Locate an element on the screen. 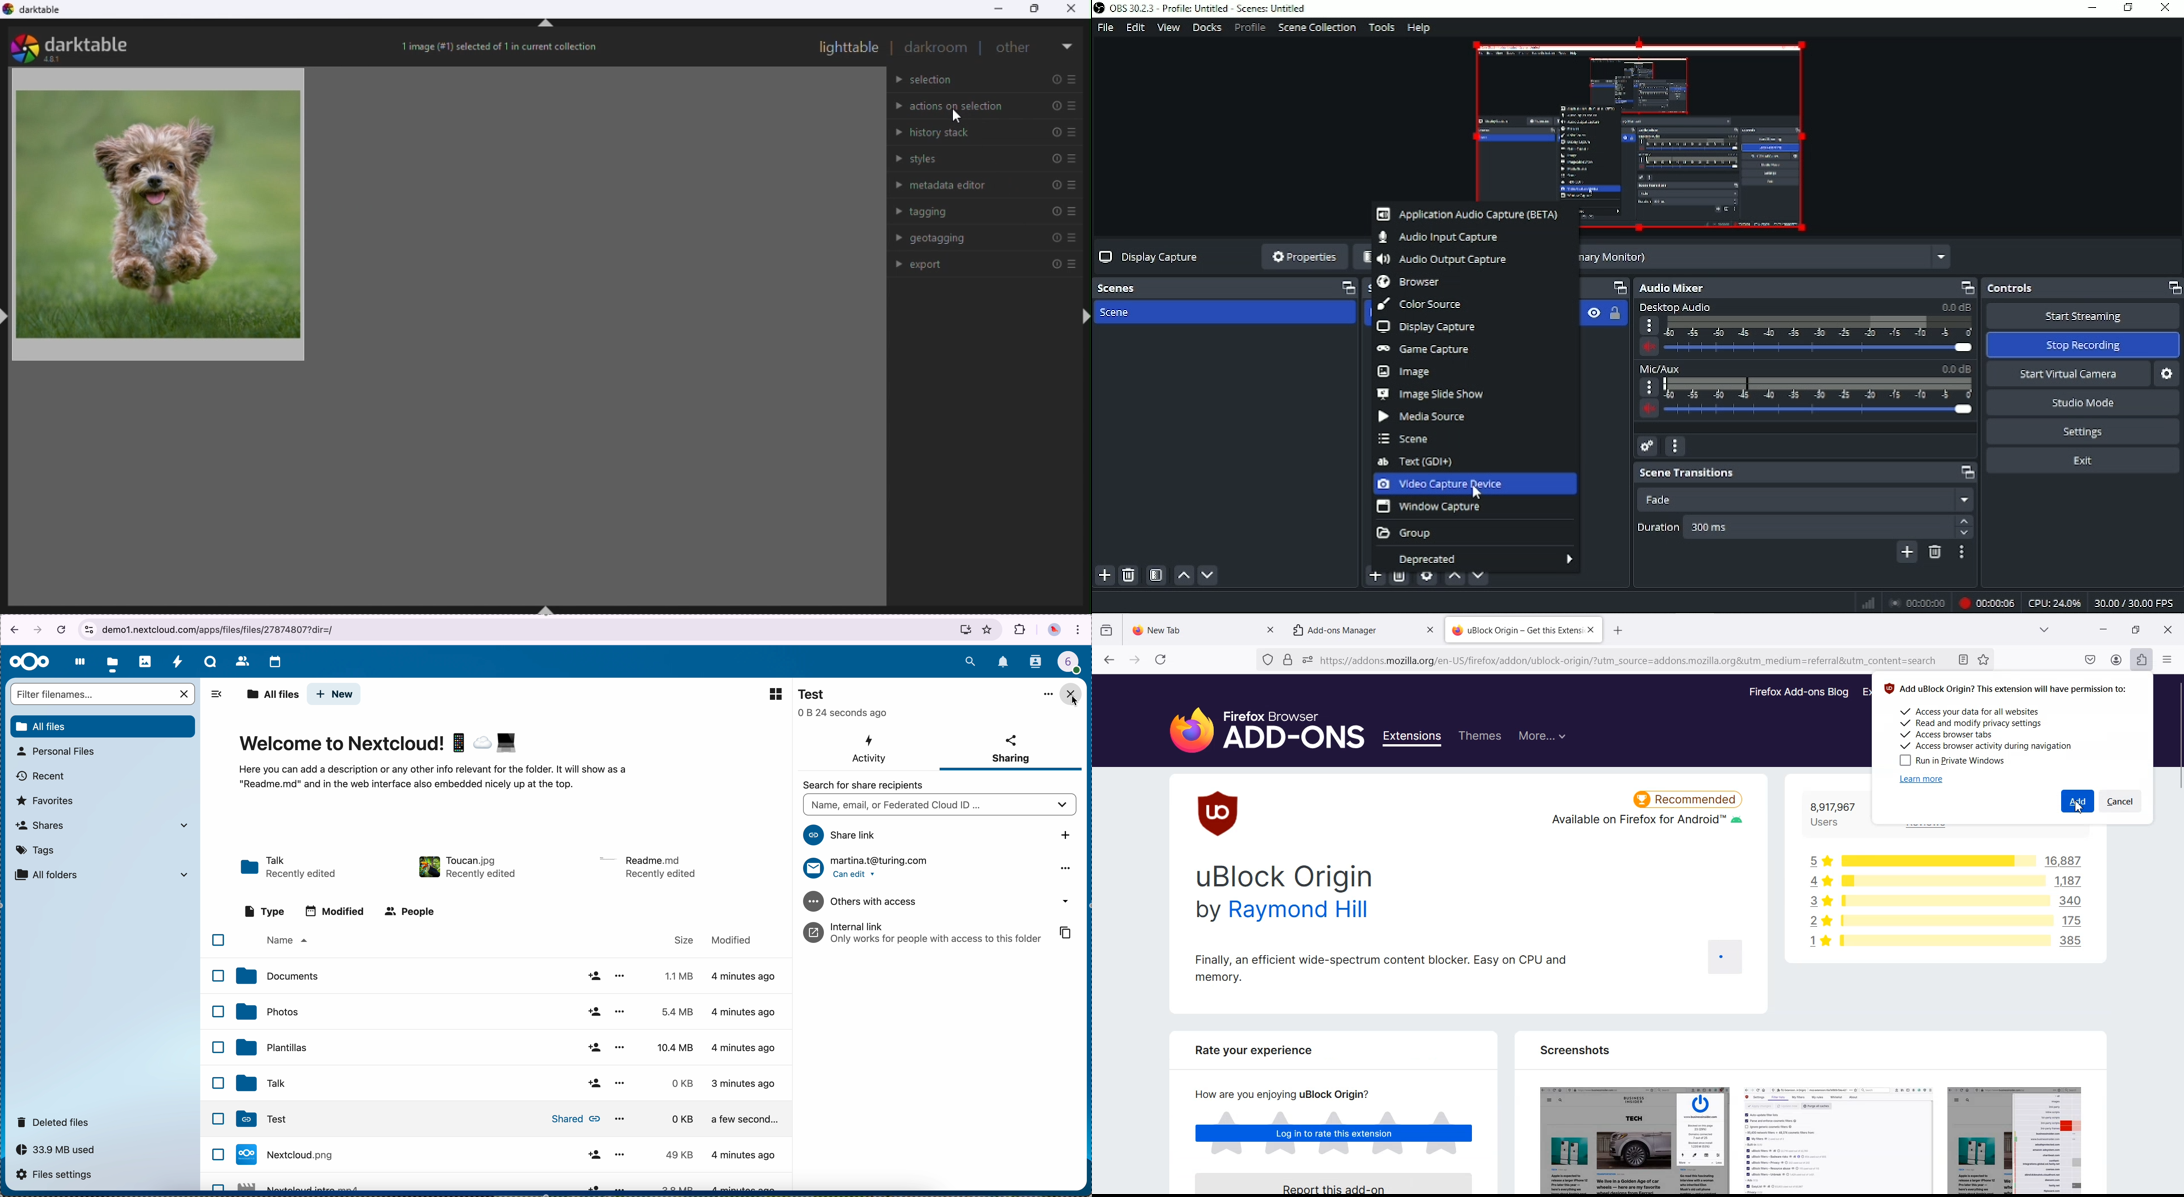  seconds is located at coordinates (843, 713).